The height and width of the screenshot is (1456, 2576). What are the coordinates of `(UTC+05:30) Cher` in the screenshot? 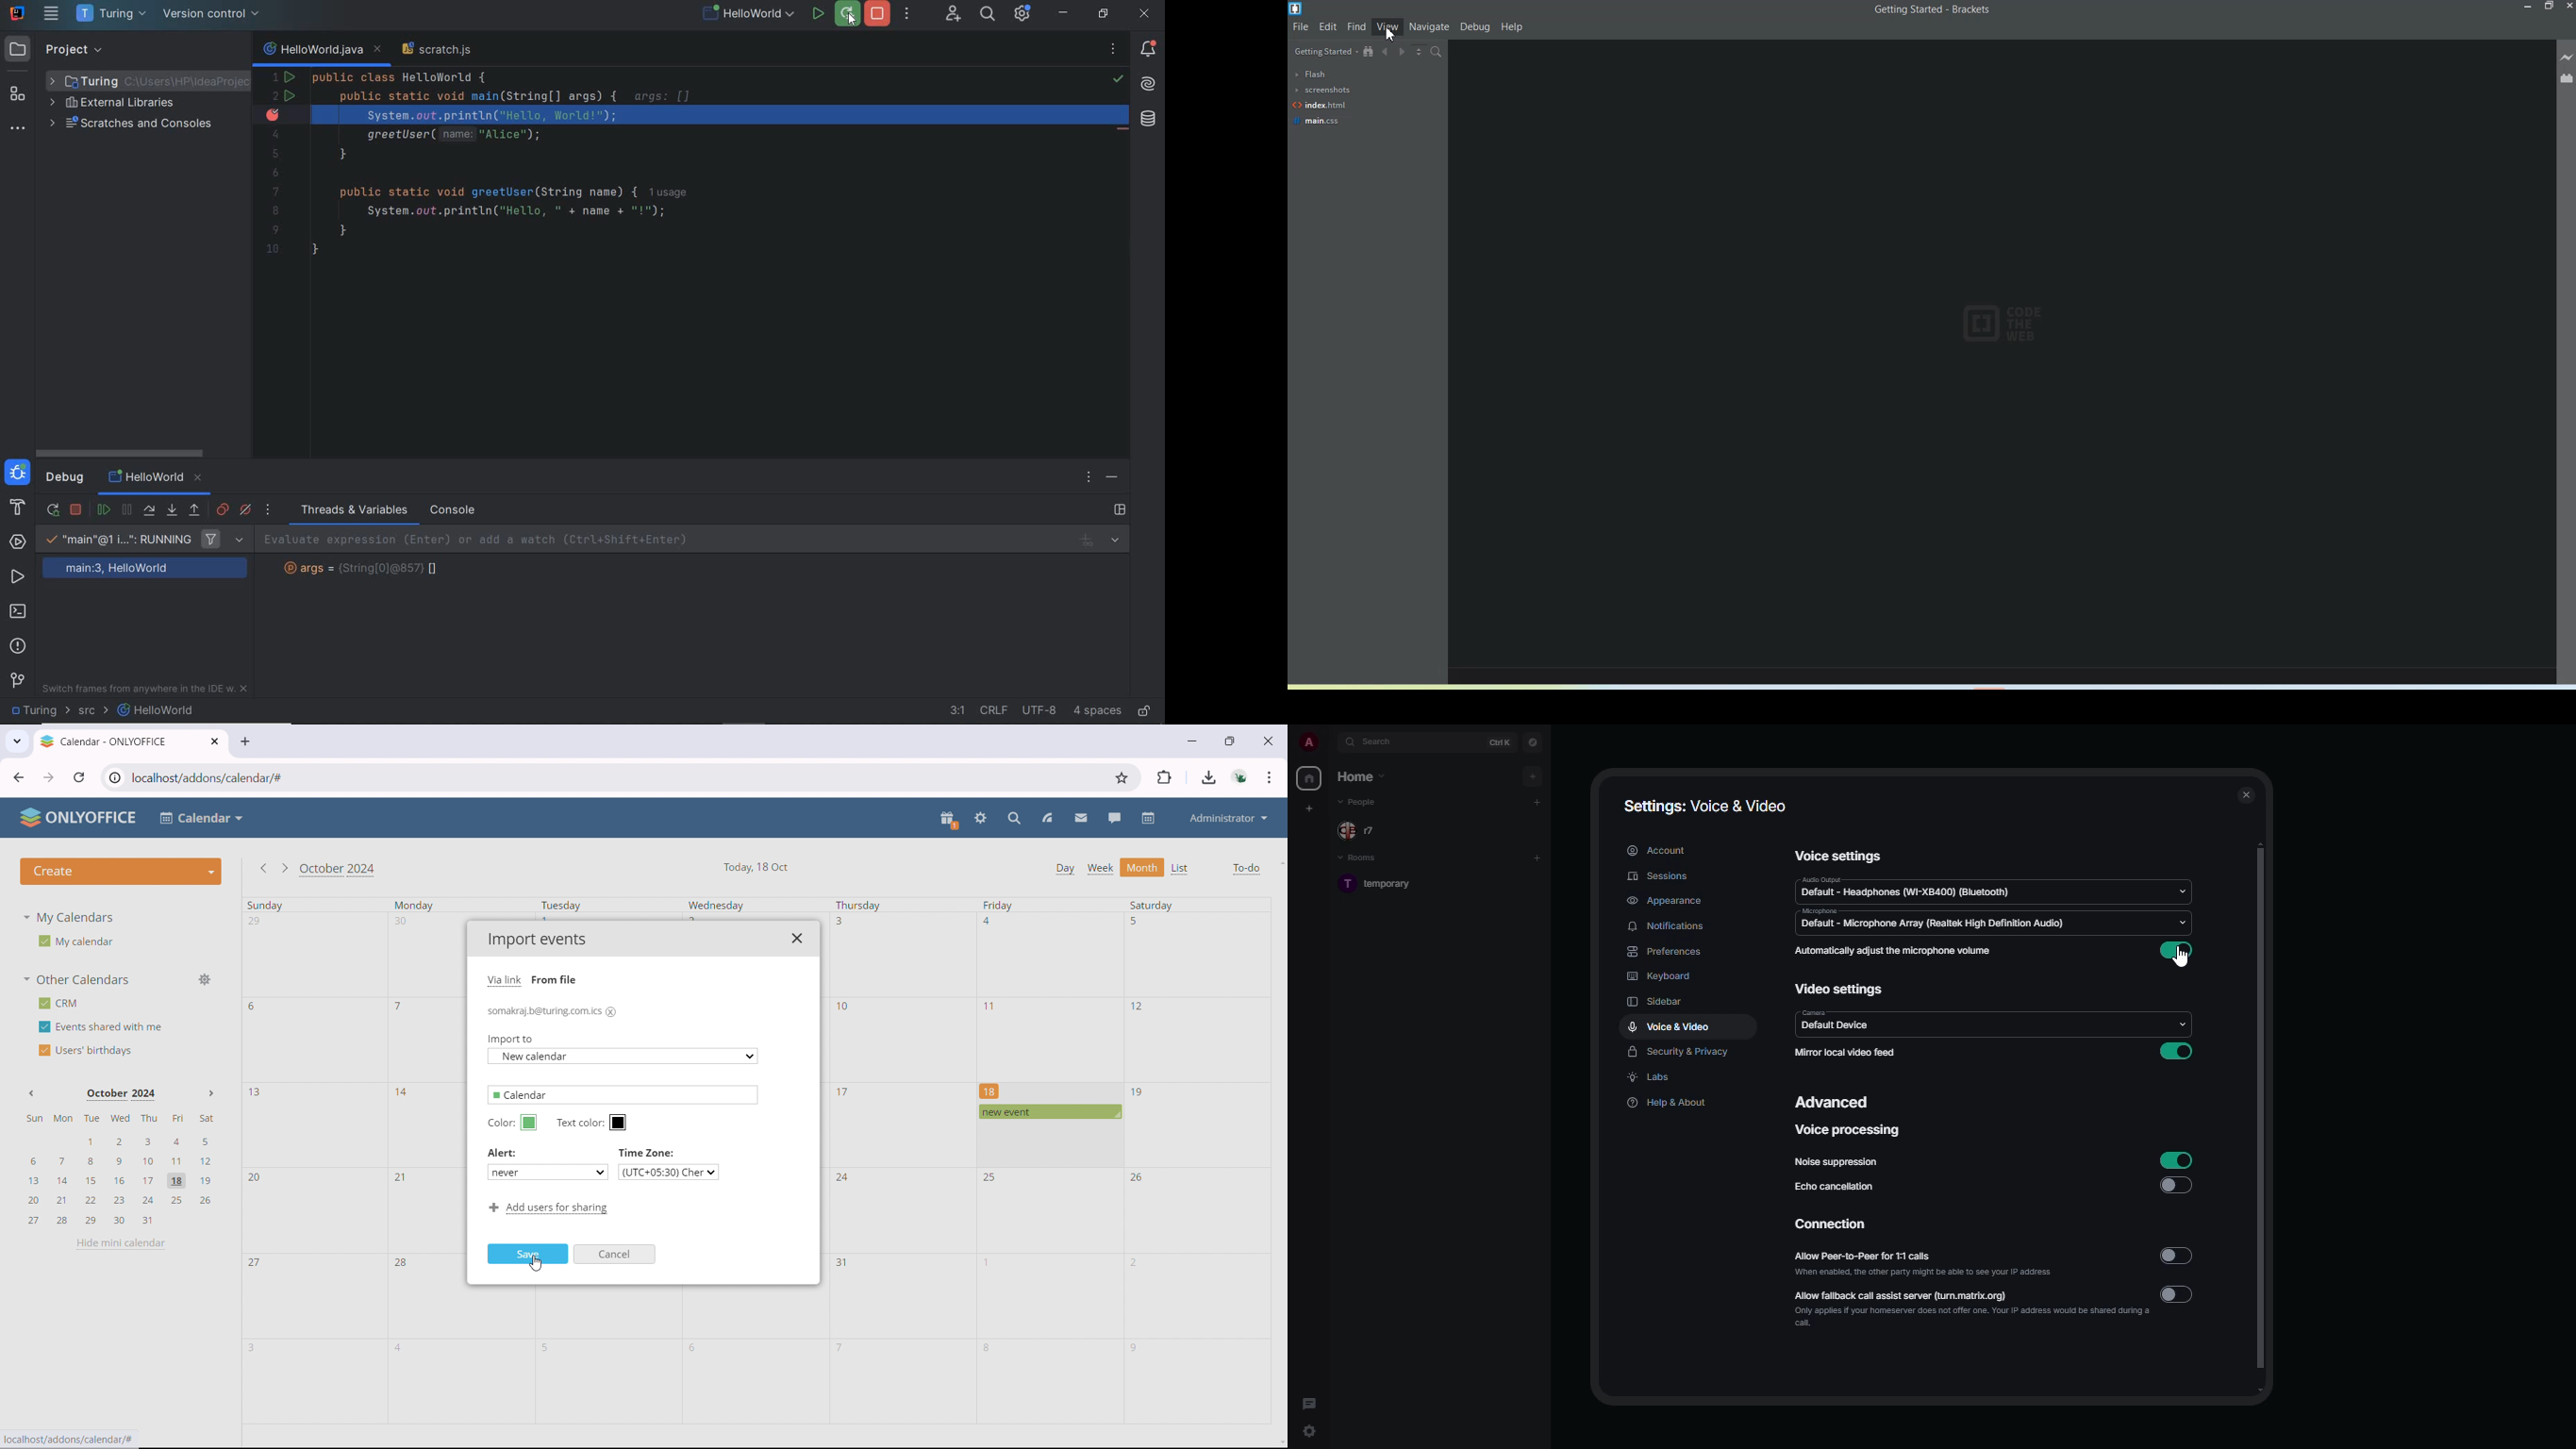 It's located at (669, 1173).